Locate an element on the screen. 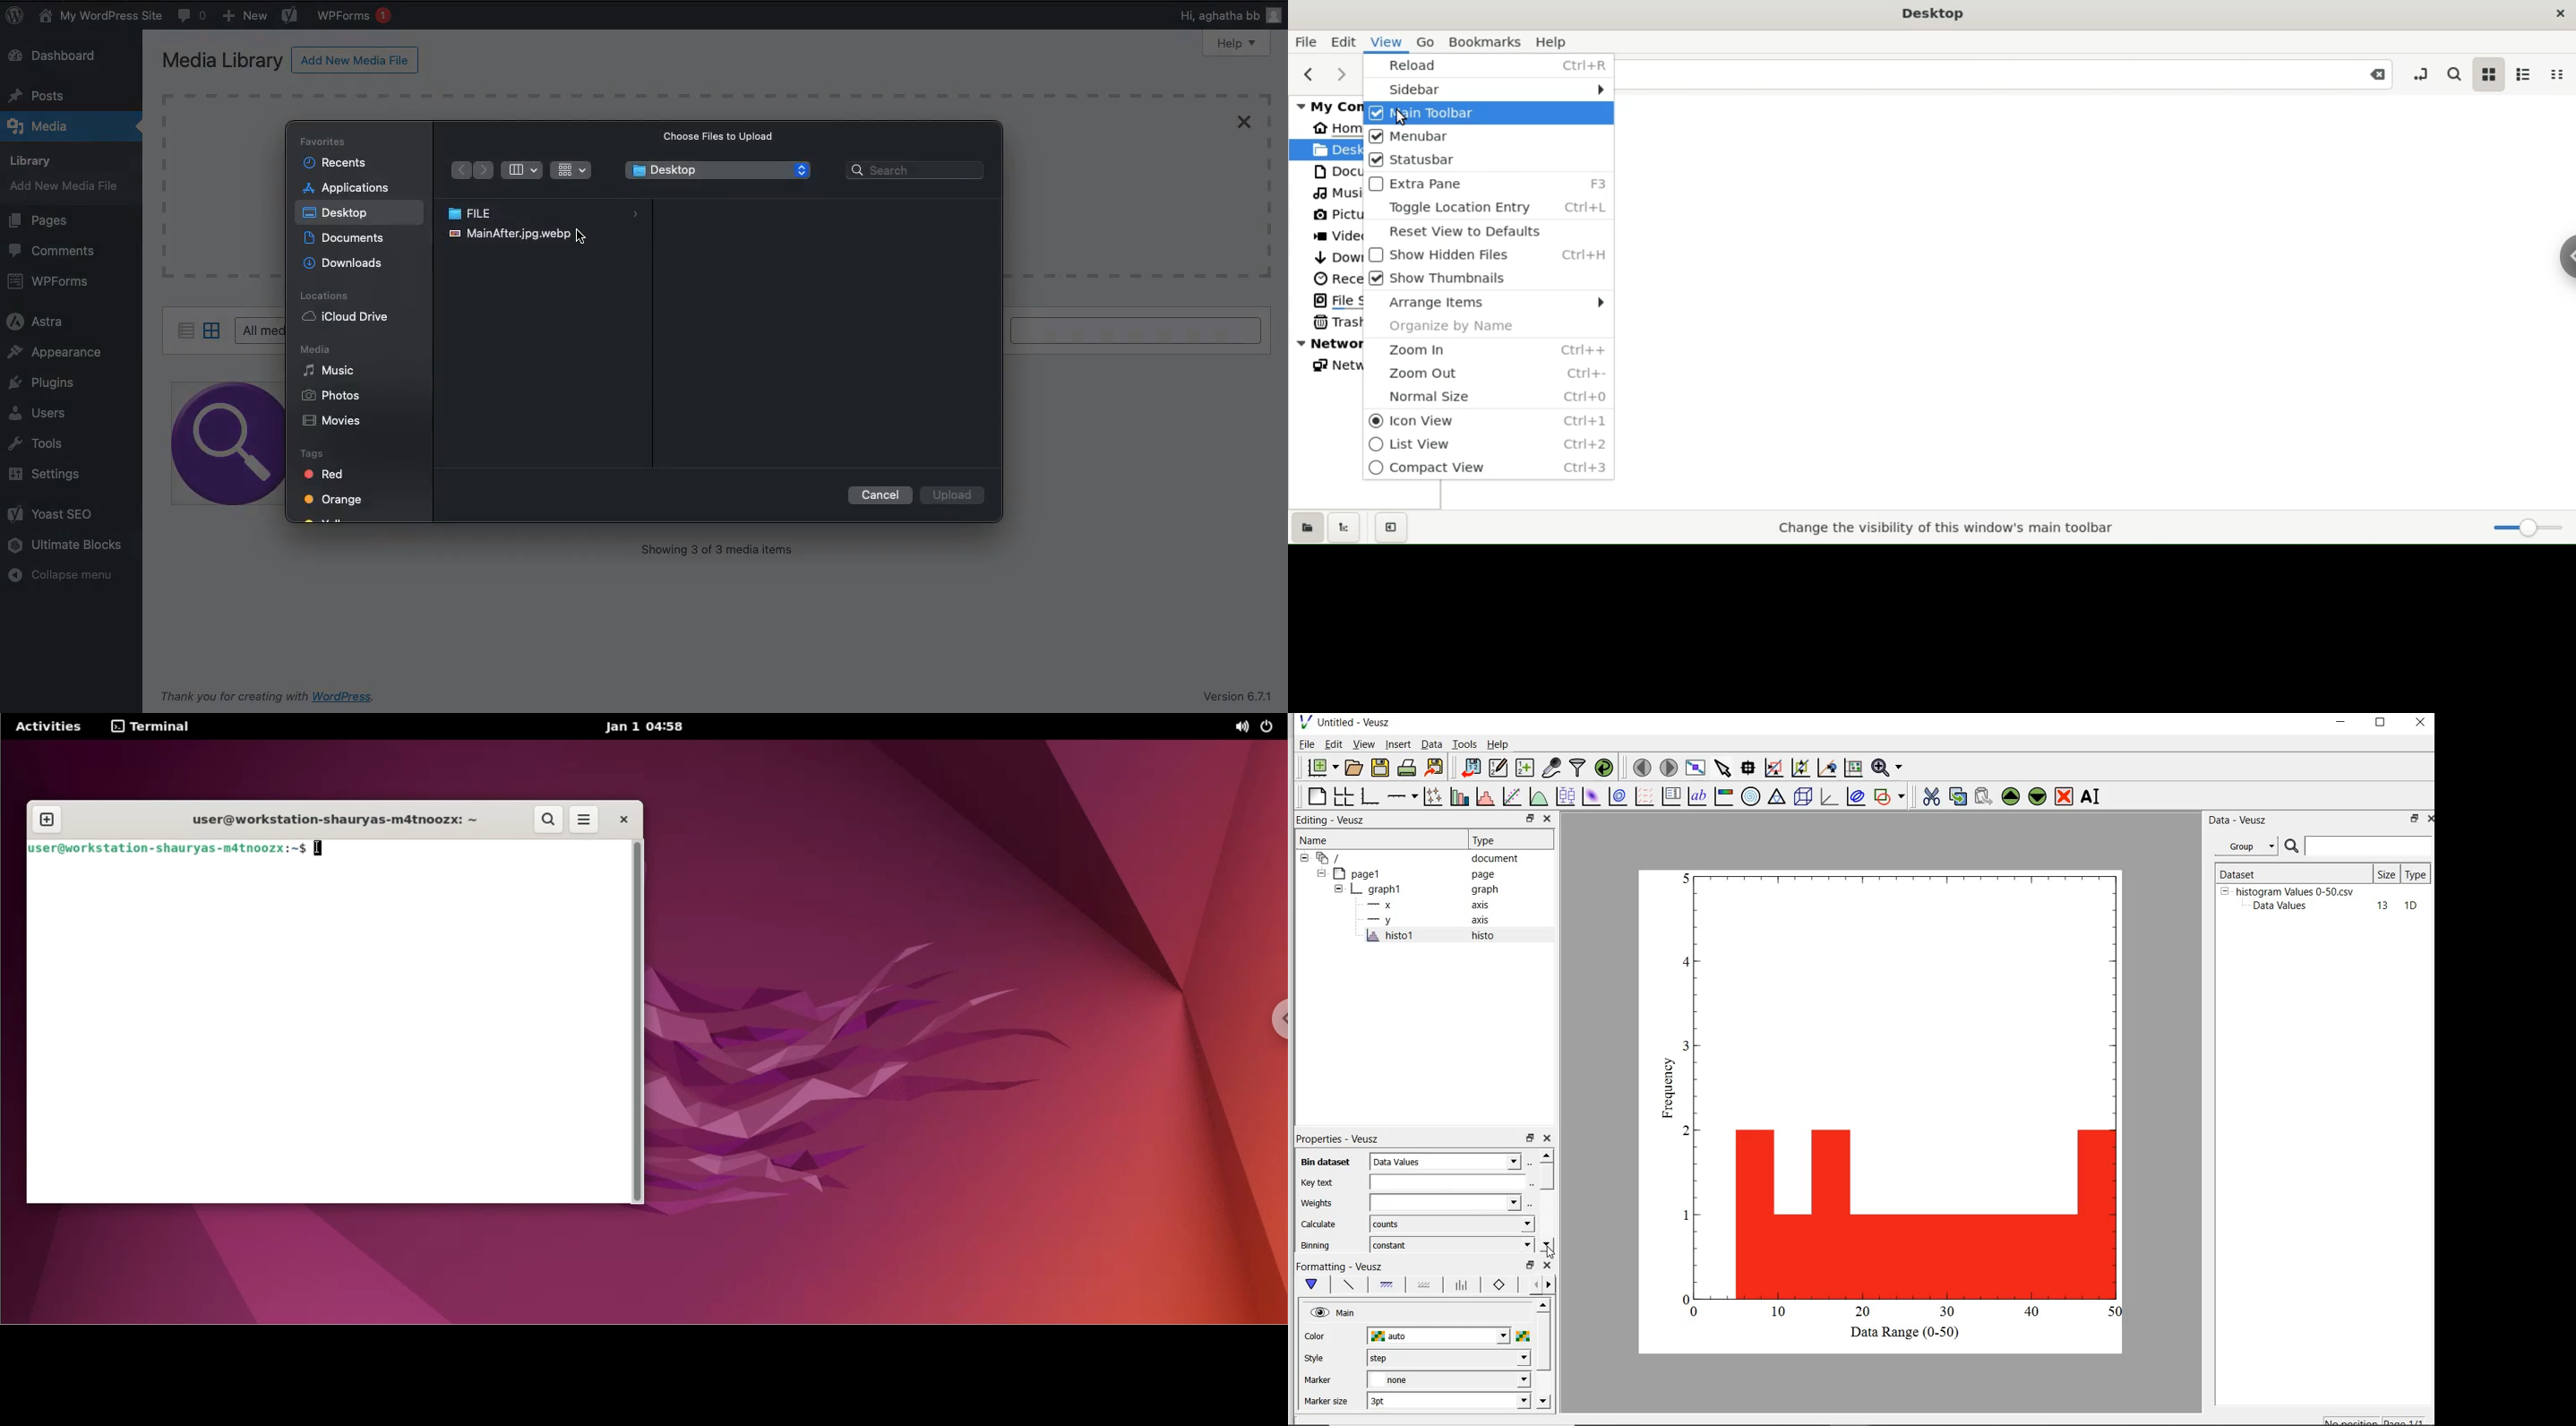  plot a function is located at coordinates (1537, 796).